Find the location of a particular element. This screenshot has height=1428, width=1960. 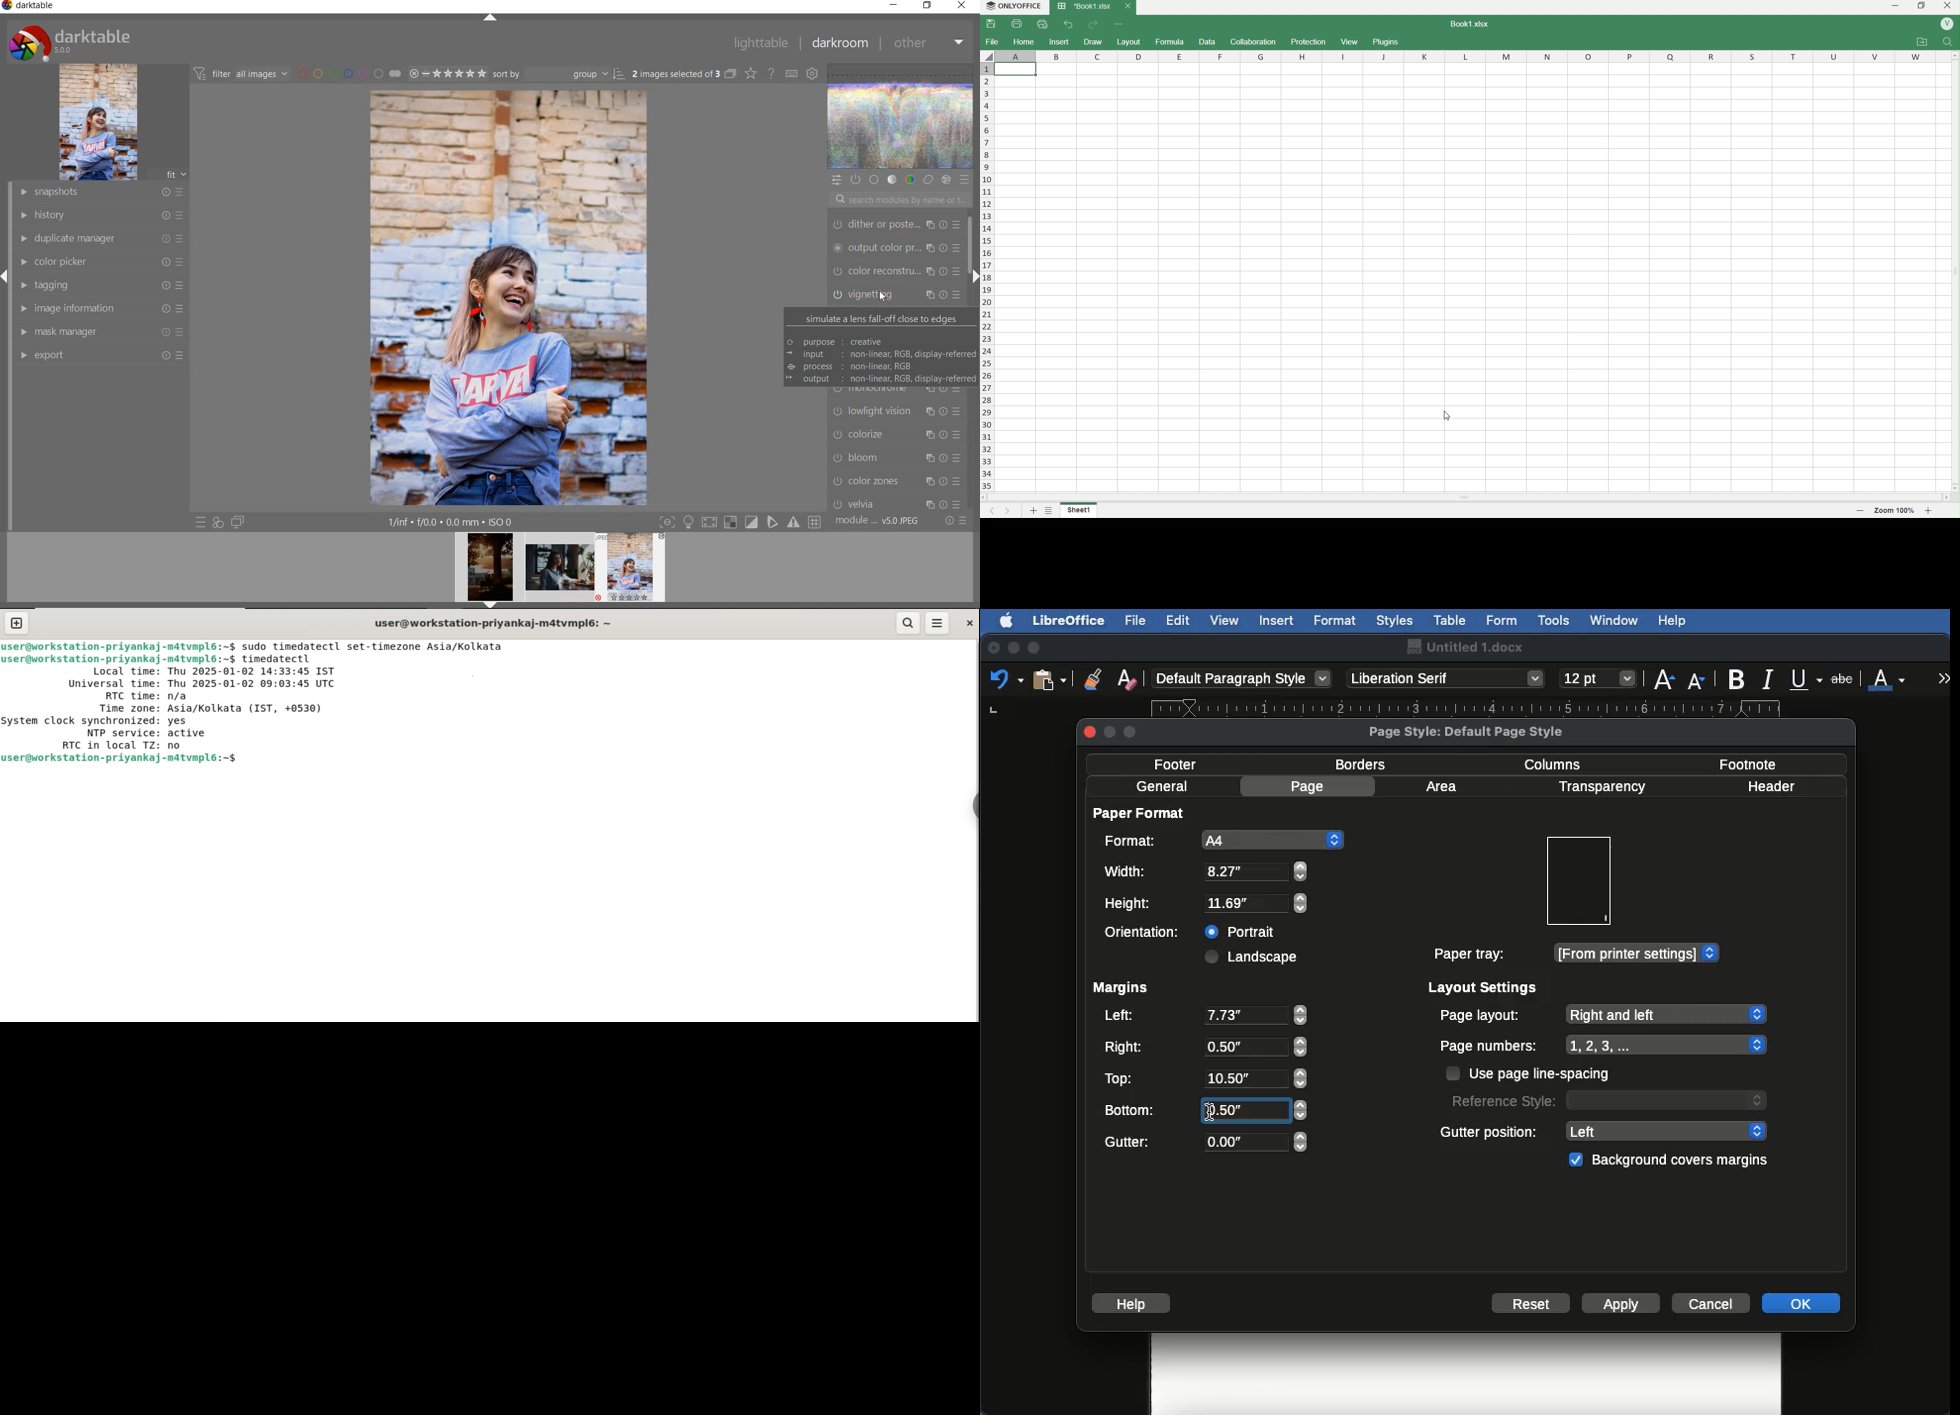

cursor is located at coordinates (1446, 415).